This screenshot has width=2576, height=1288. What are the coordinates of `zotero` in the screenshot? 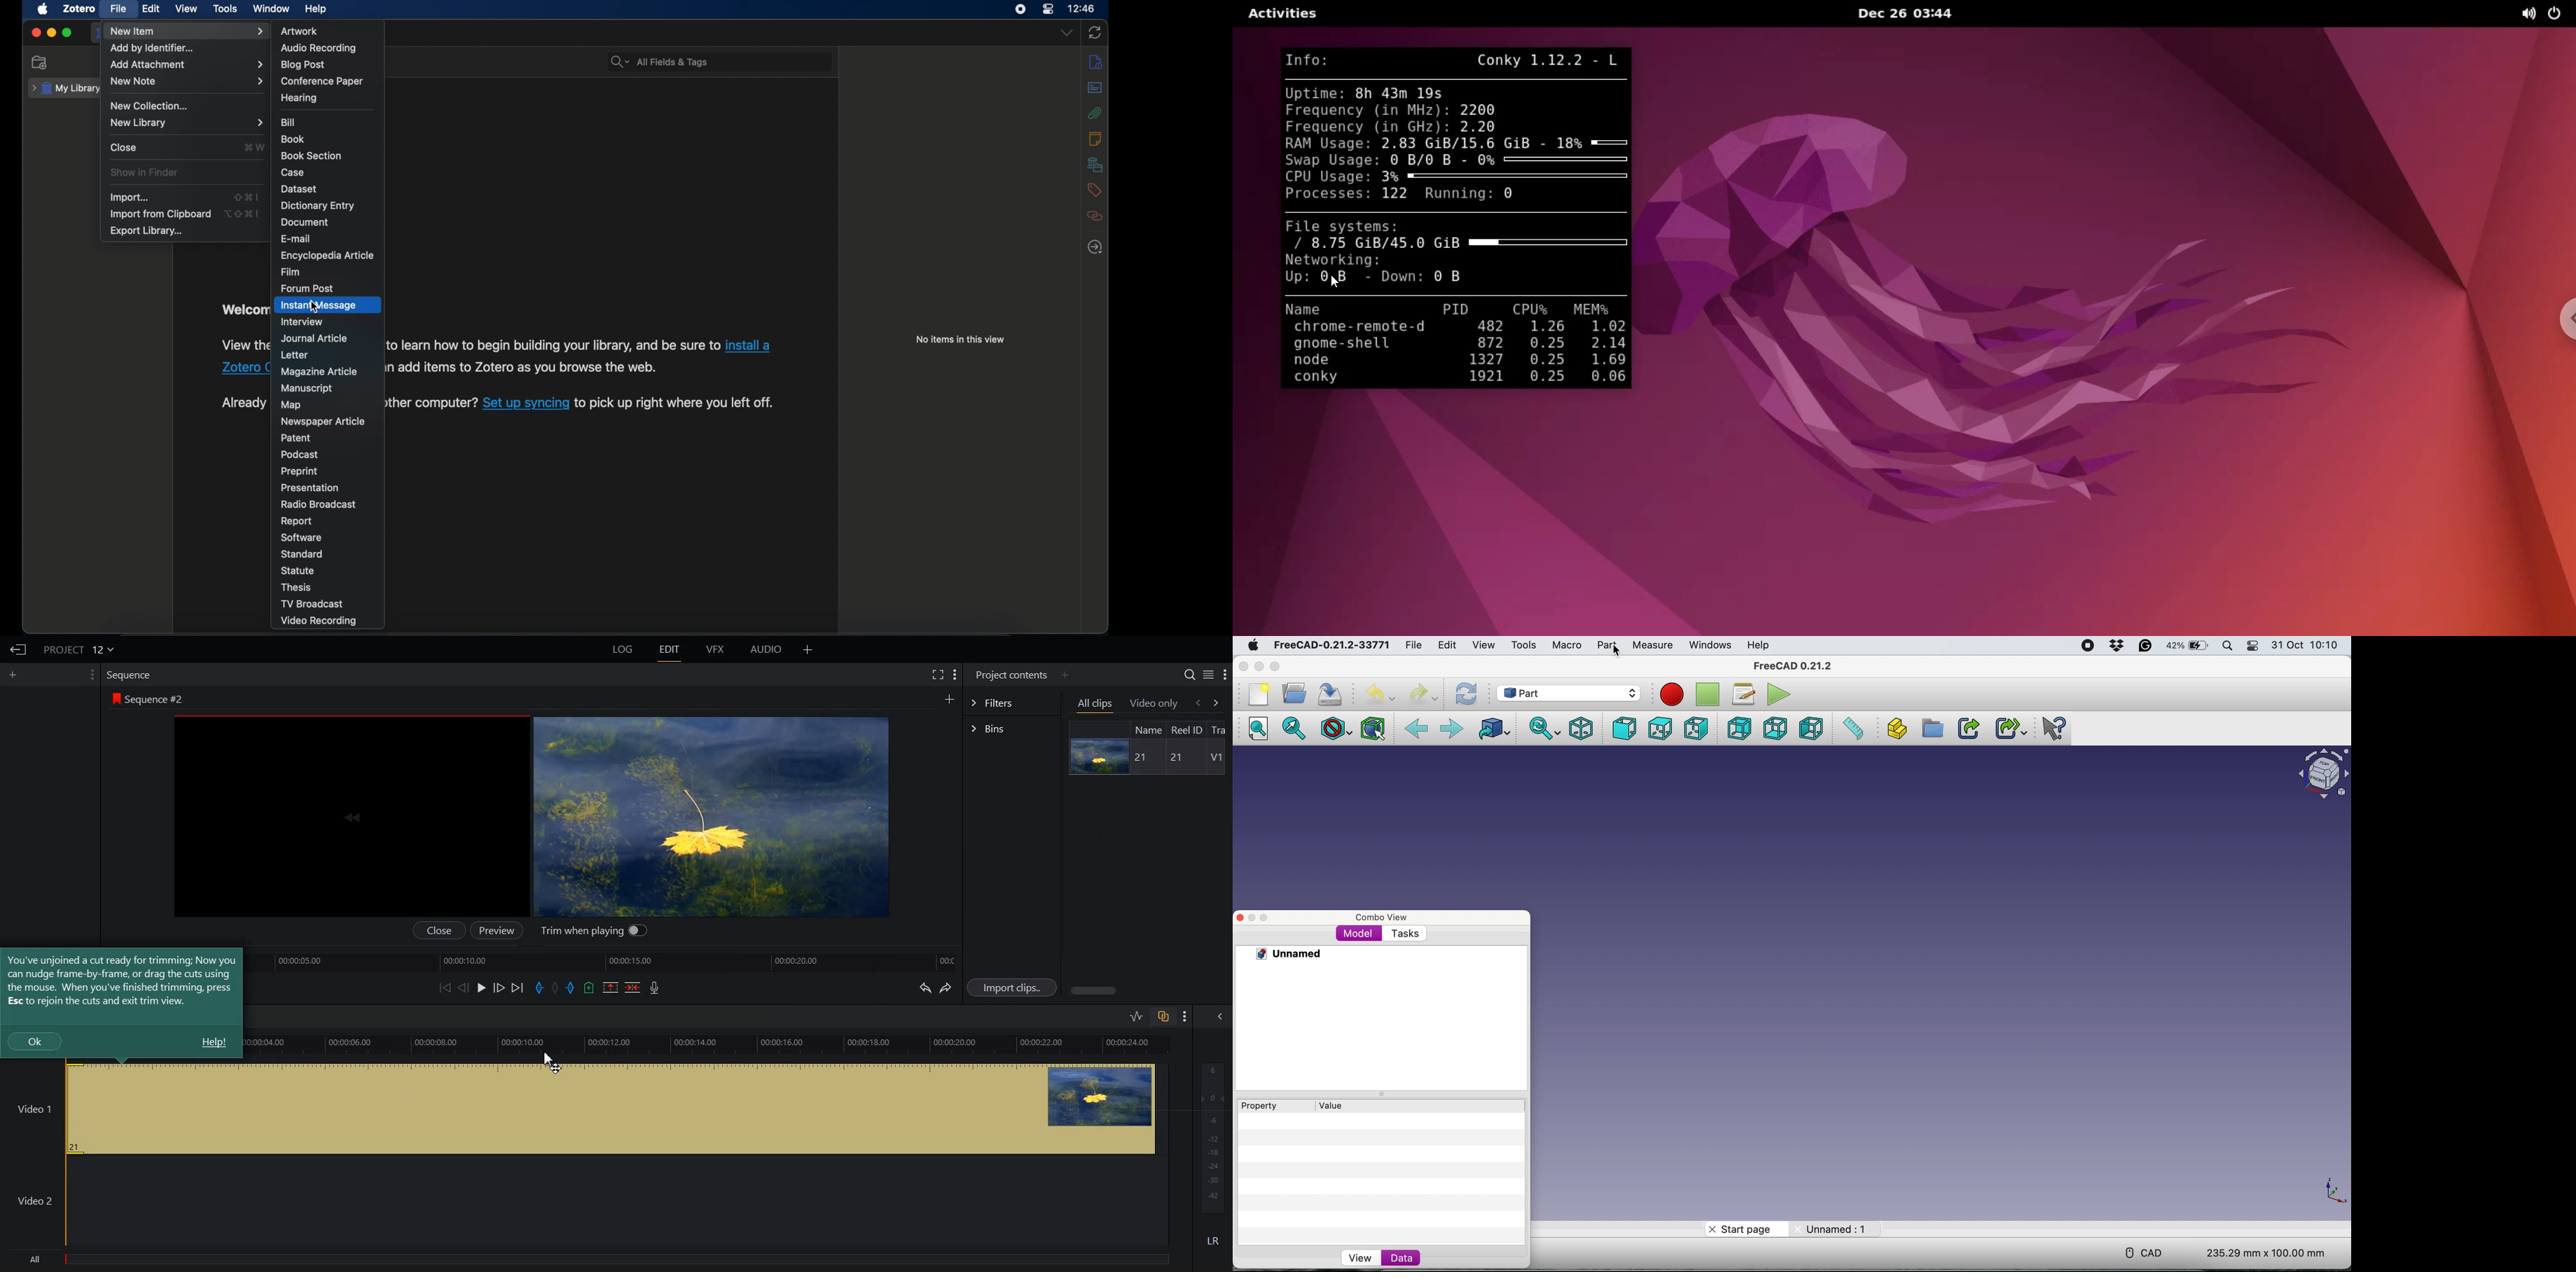 It's located at (80, 9).